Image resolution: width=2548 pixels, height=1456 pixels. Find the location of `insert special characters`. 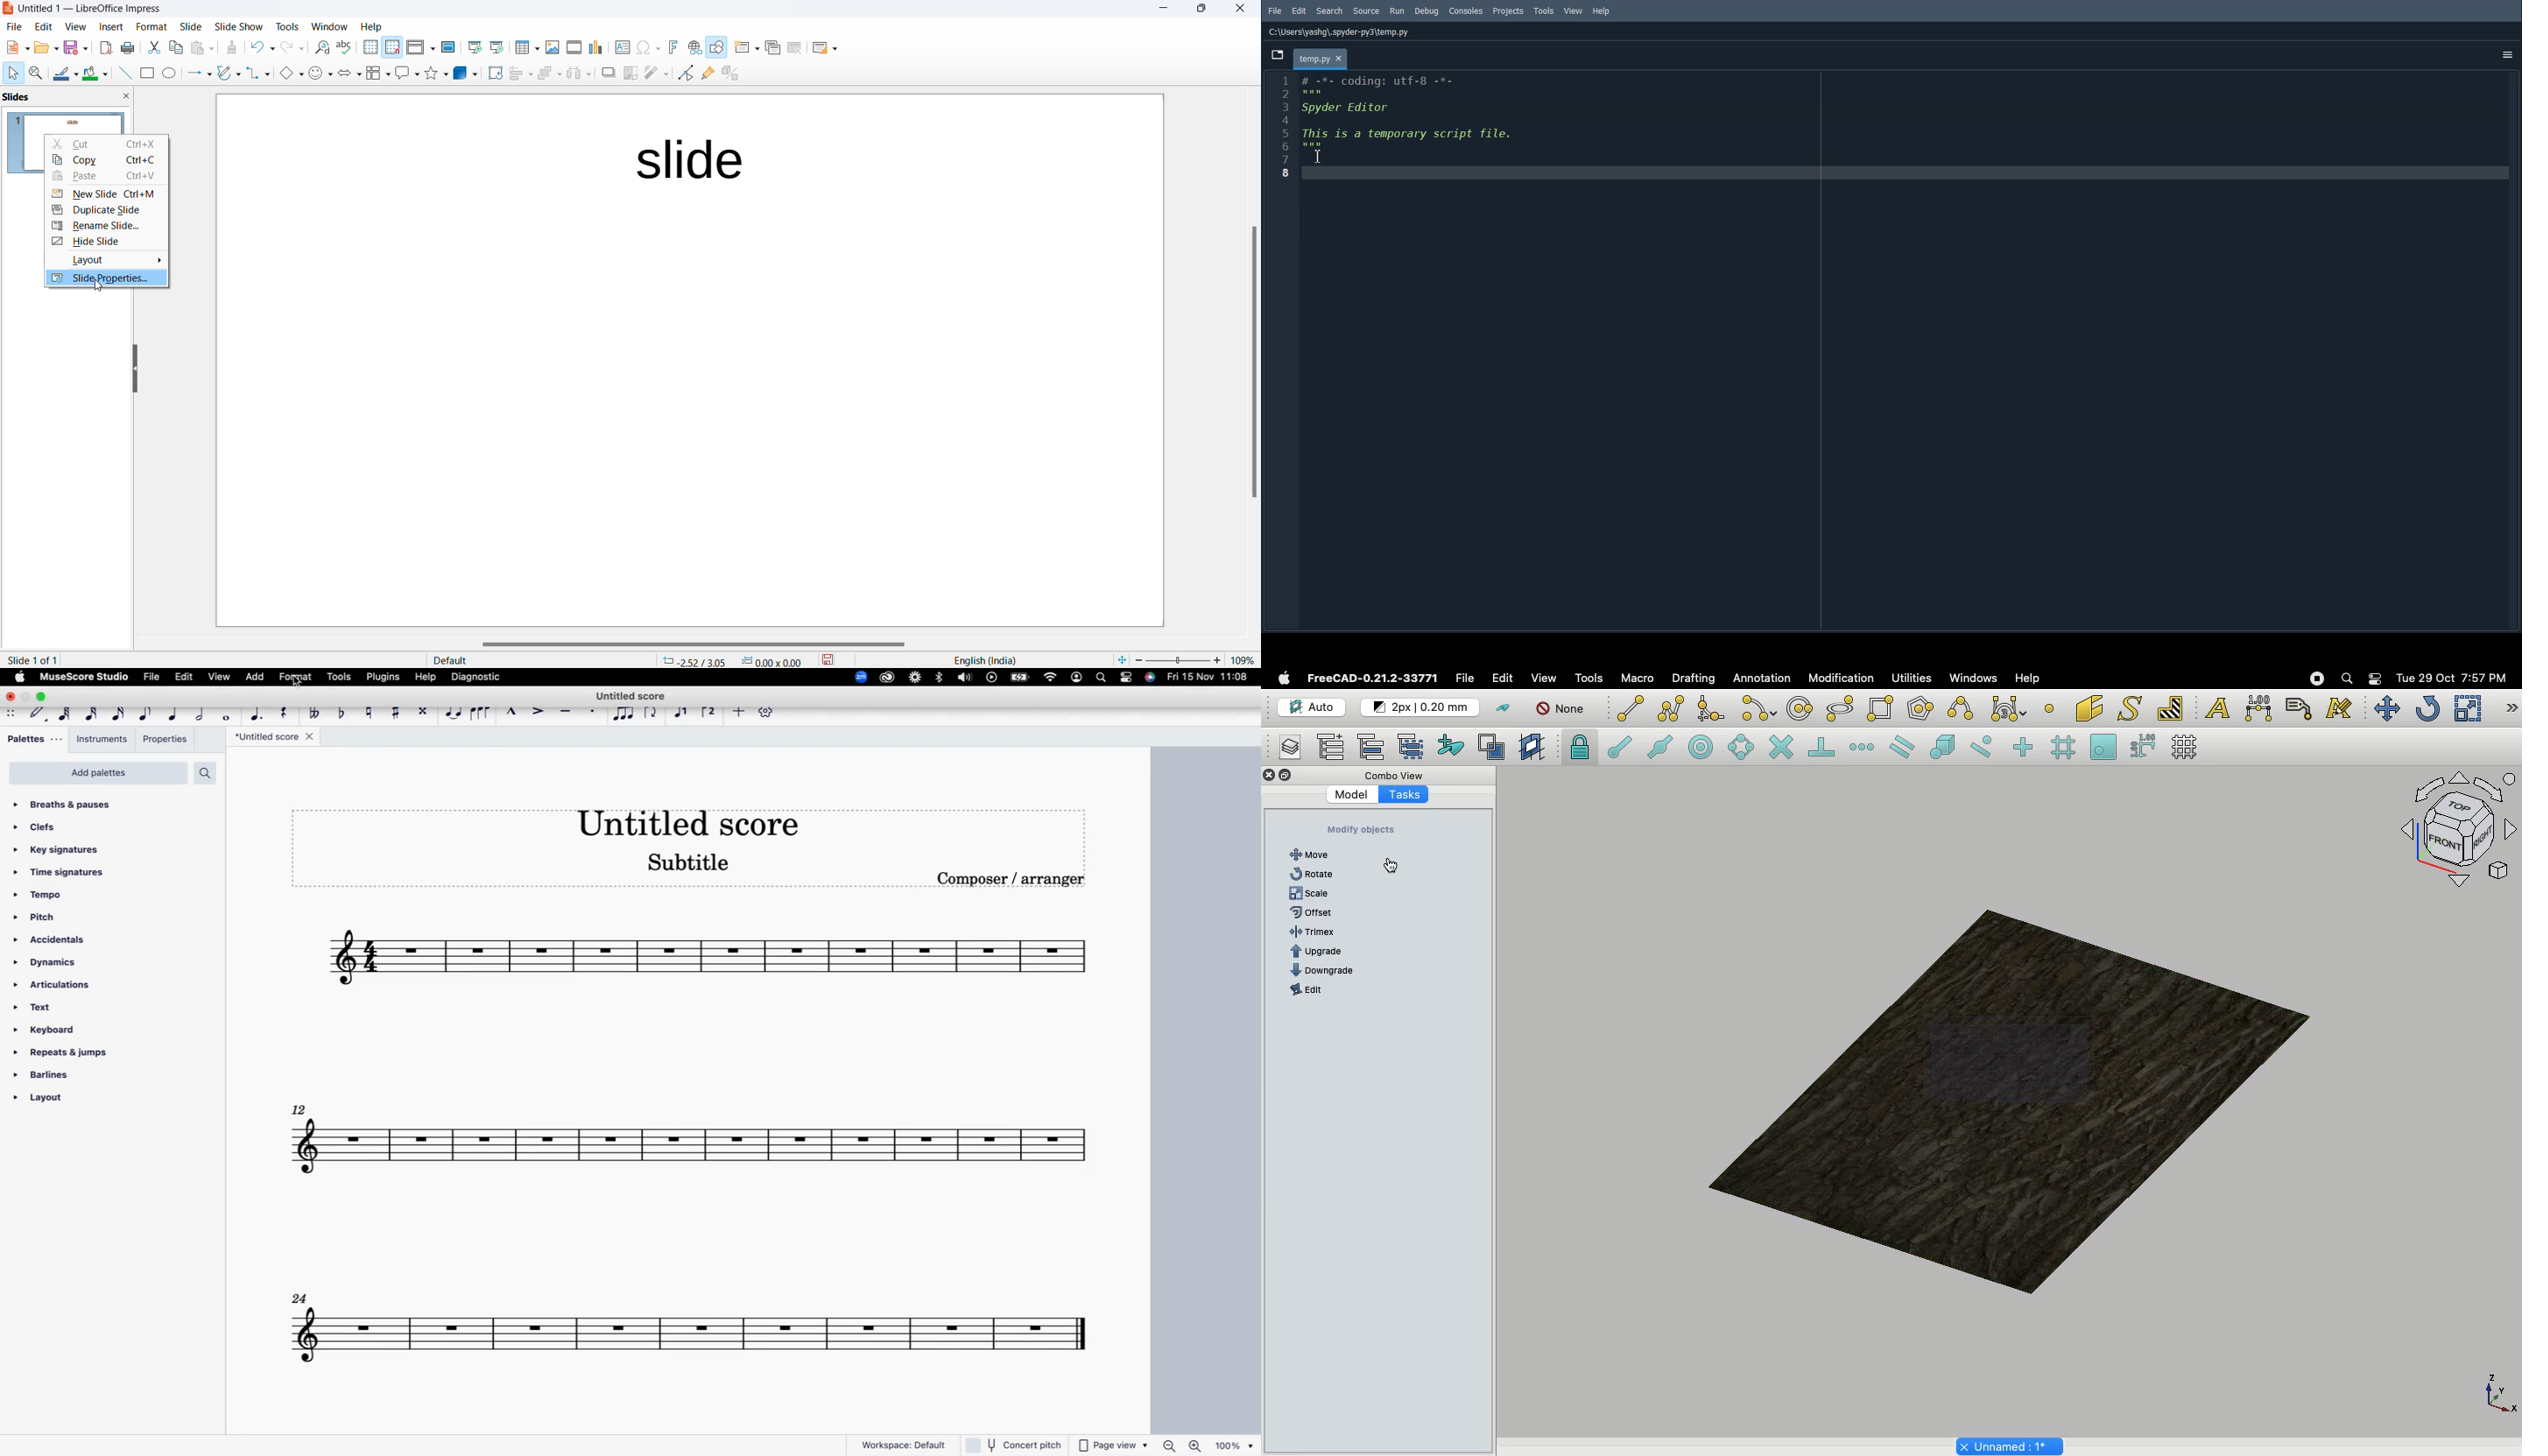

insert special characters is located at coordinates (648, 48).